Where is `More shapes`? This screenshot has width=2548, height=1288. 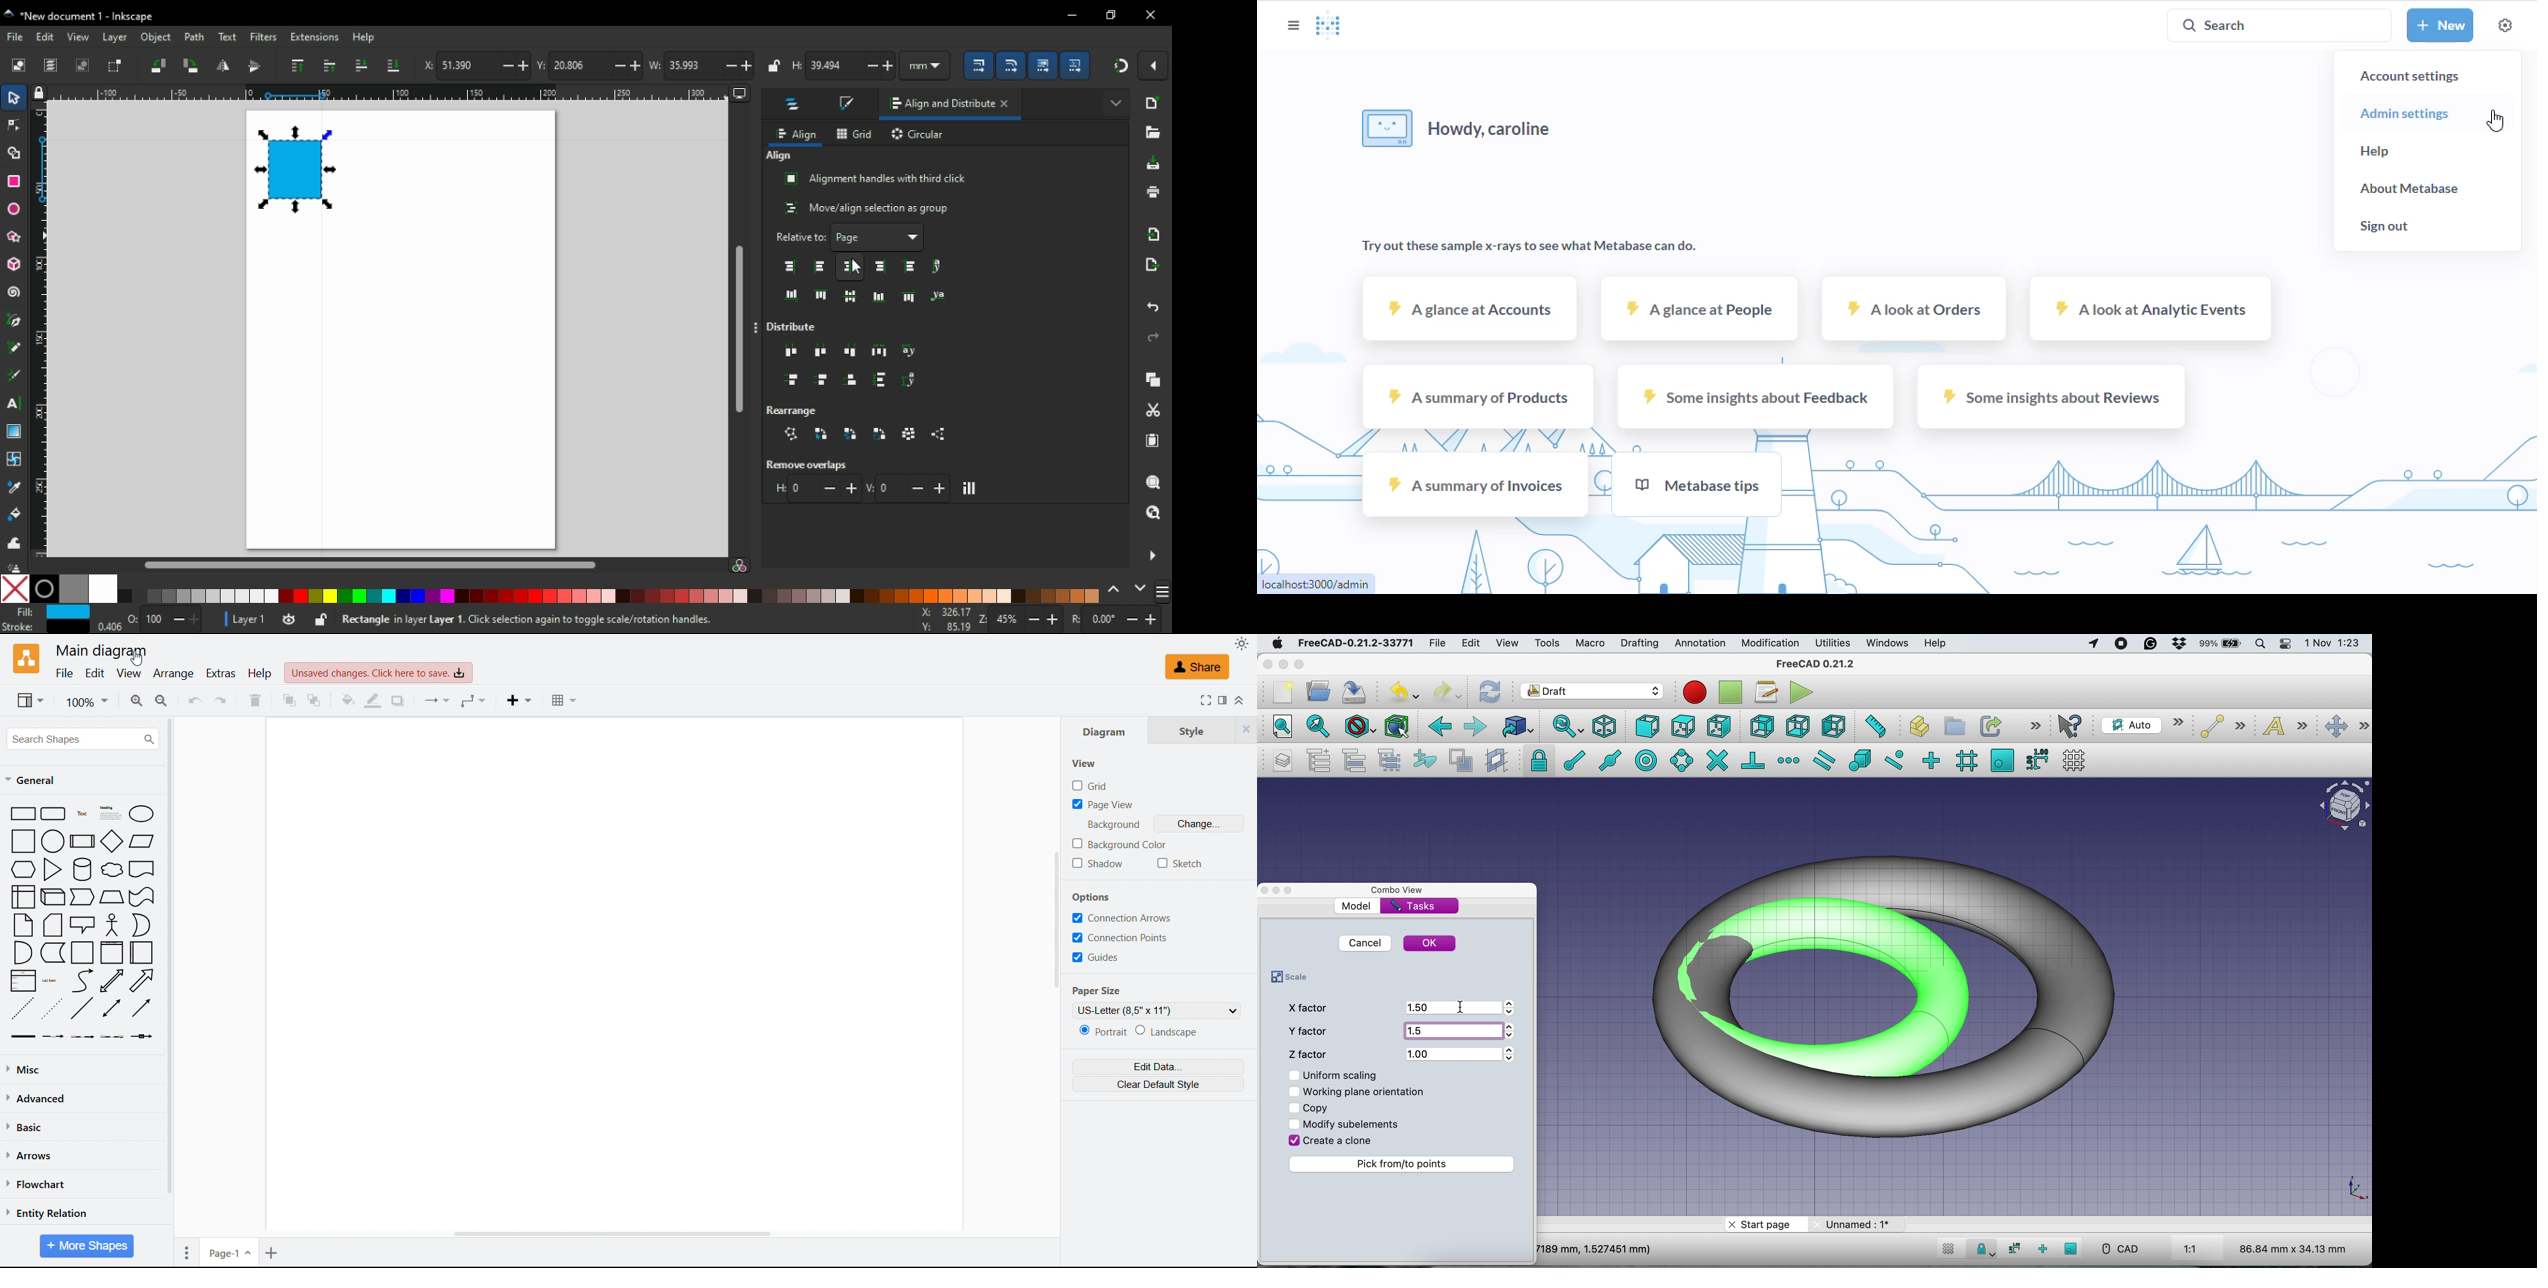
More shapes is located at coordinates (86, 1246).